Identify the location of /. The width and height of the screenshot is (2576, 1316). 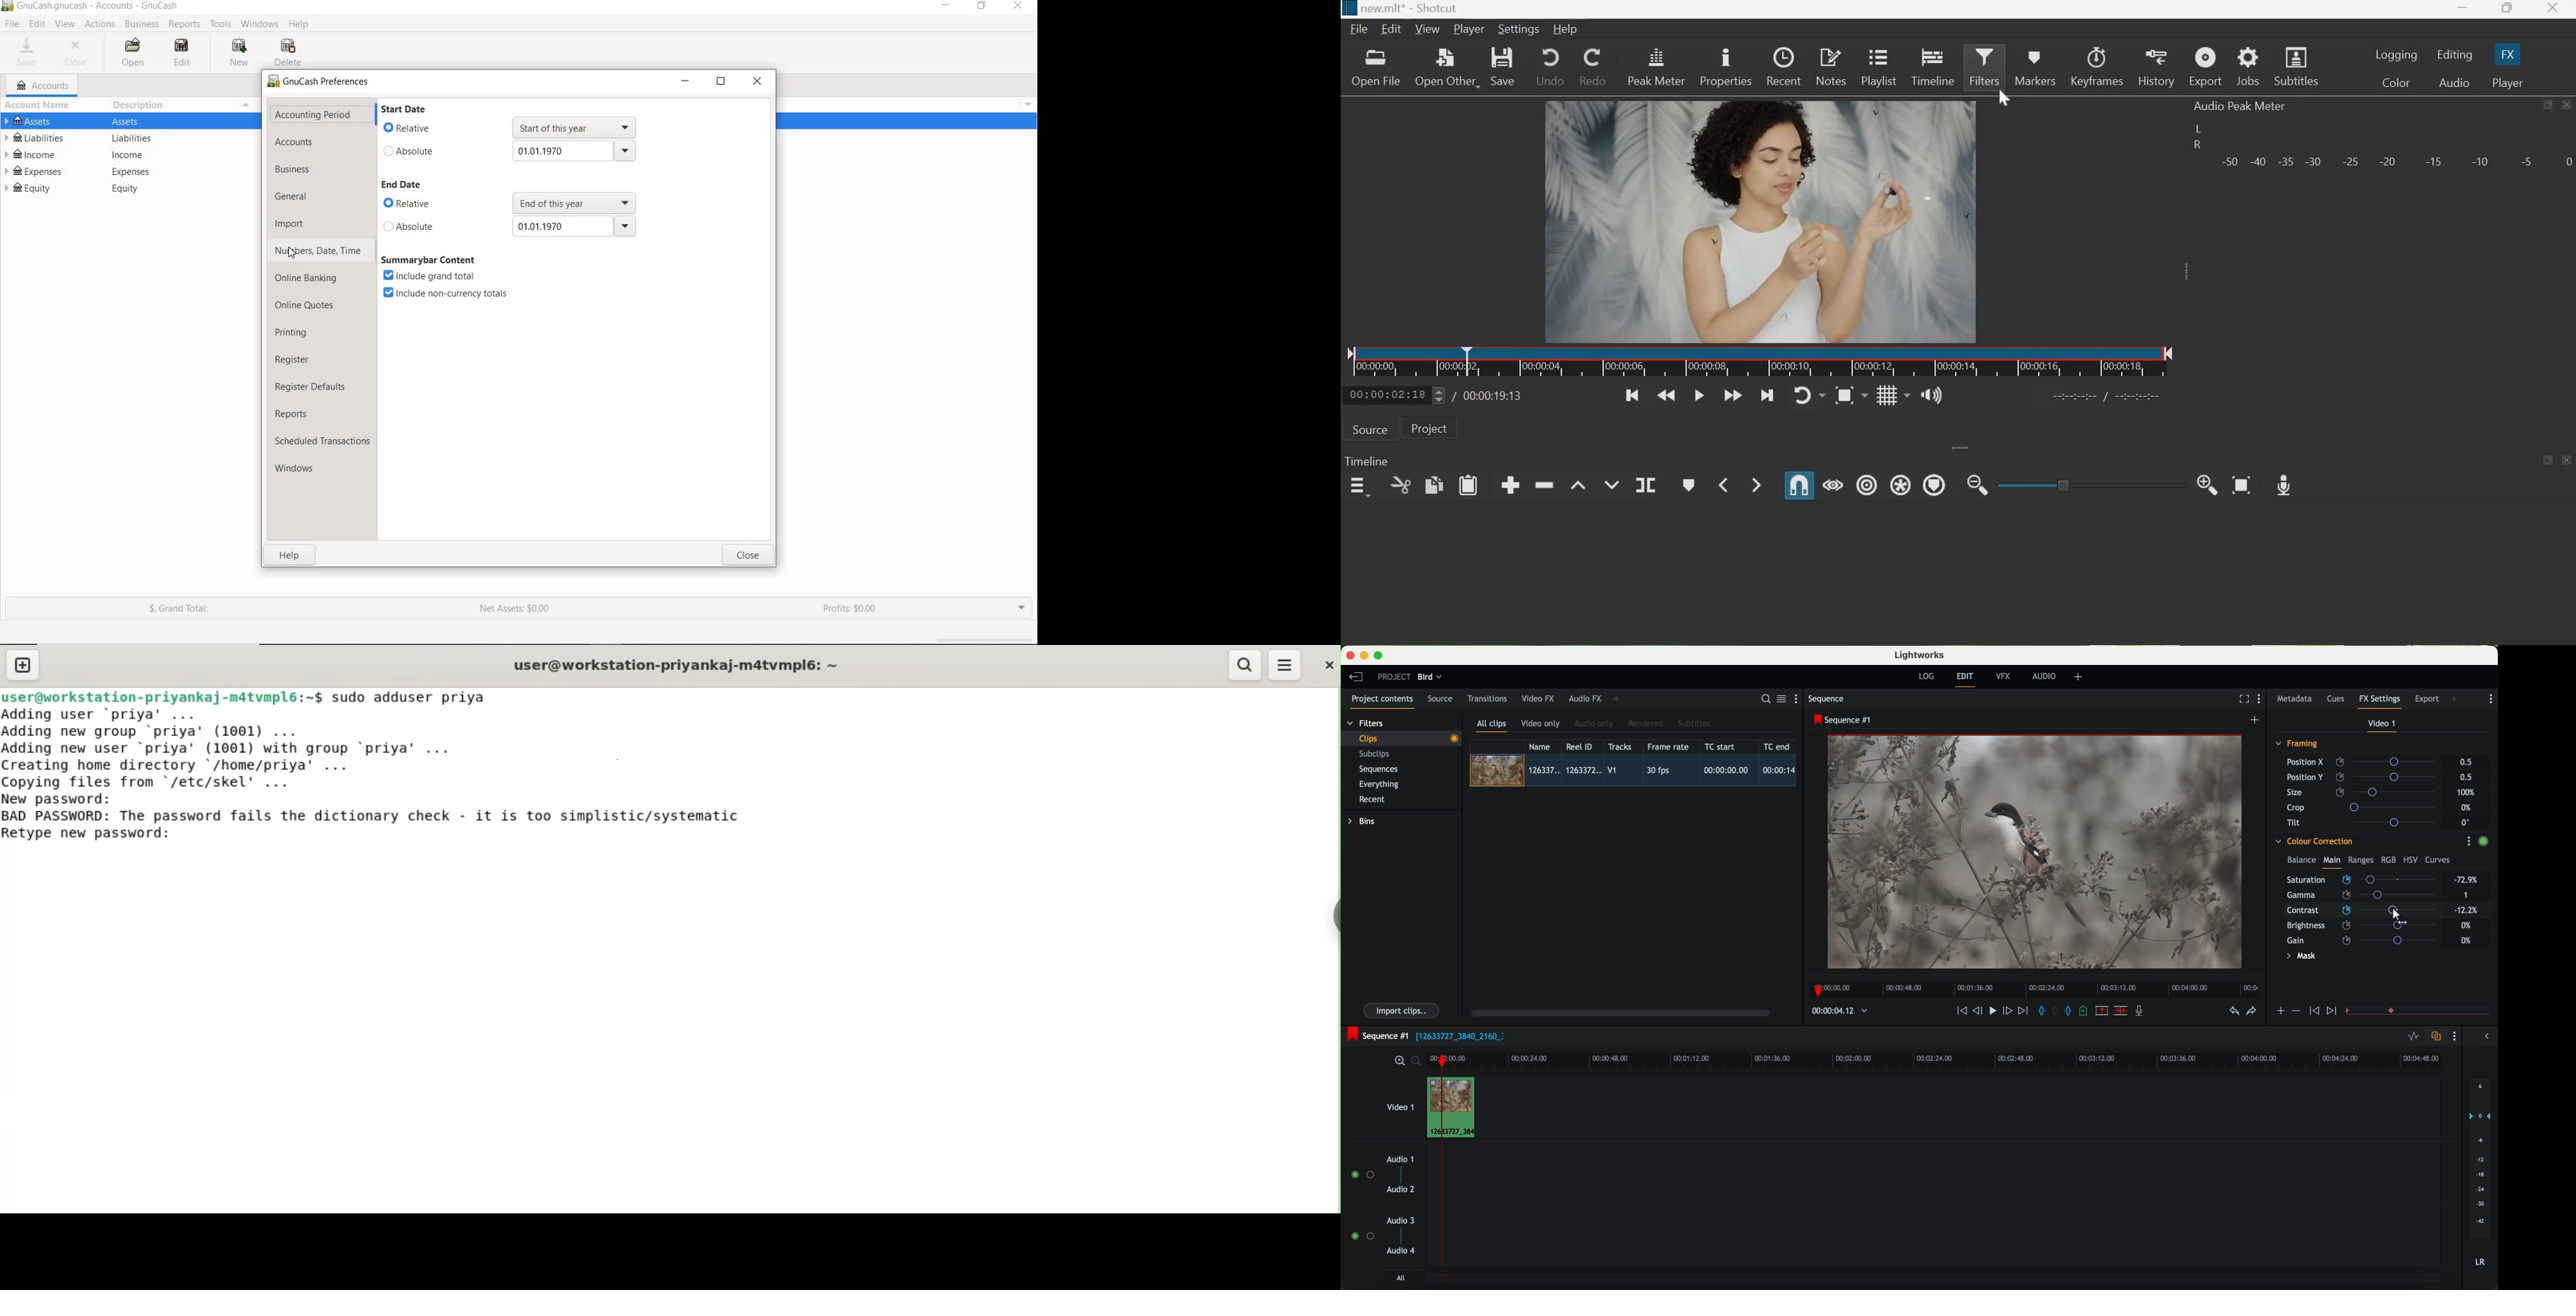
(1457, 395).